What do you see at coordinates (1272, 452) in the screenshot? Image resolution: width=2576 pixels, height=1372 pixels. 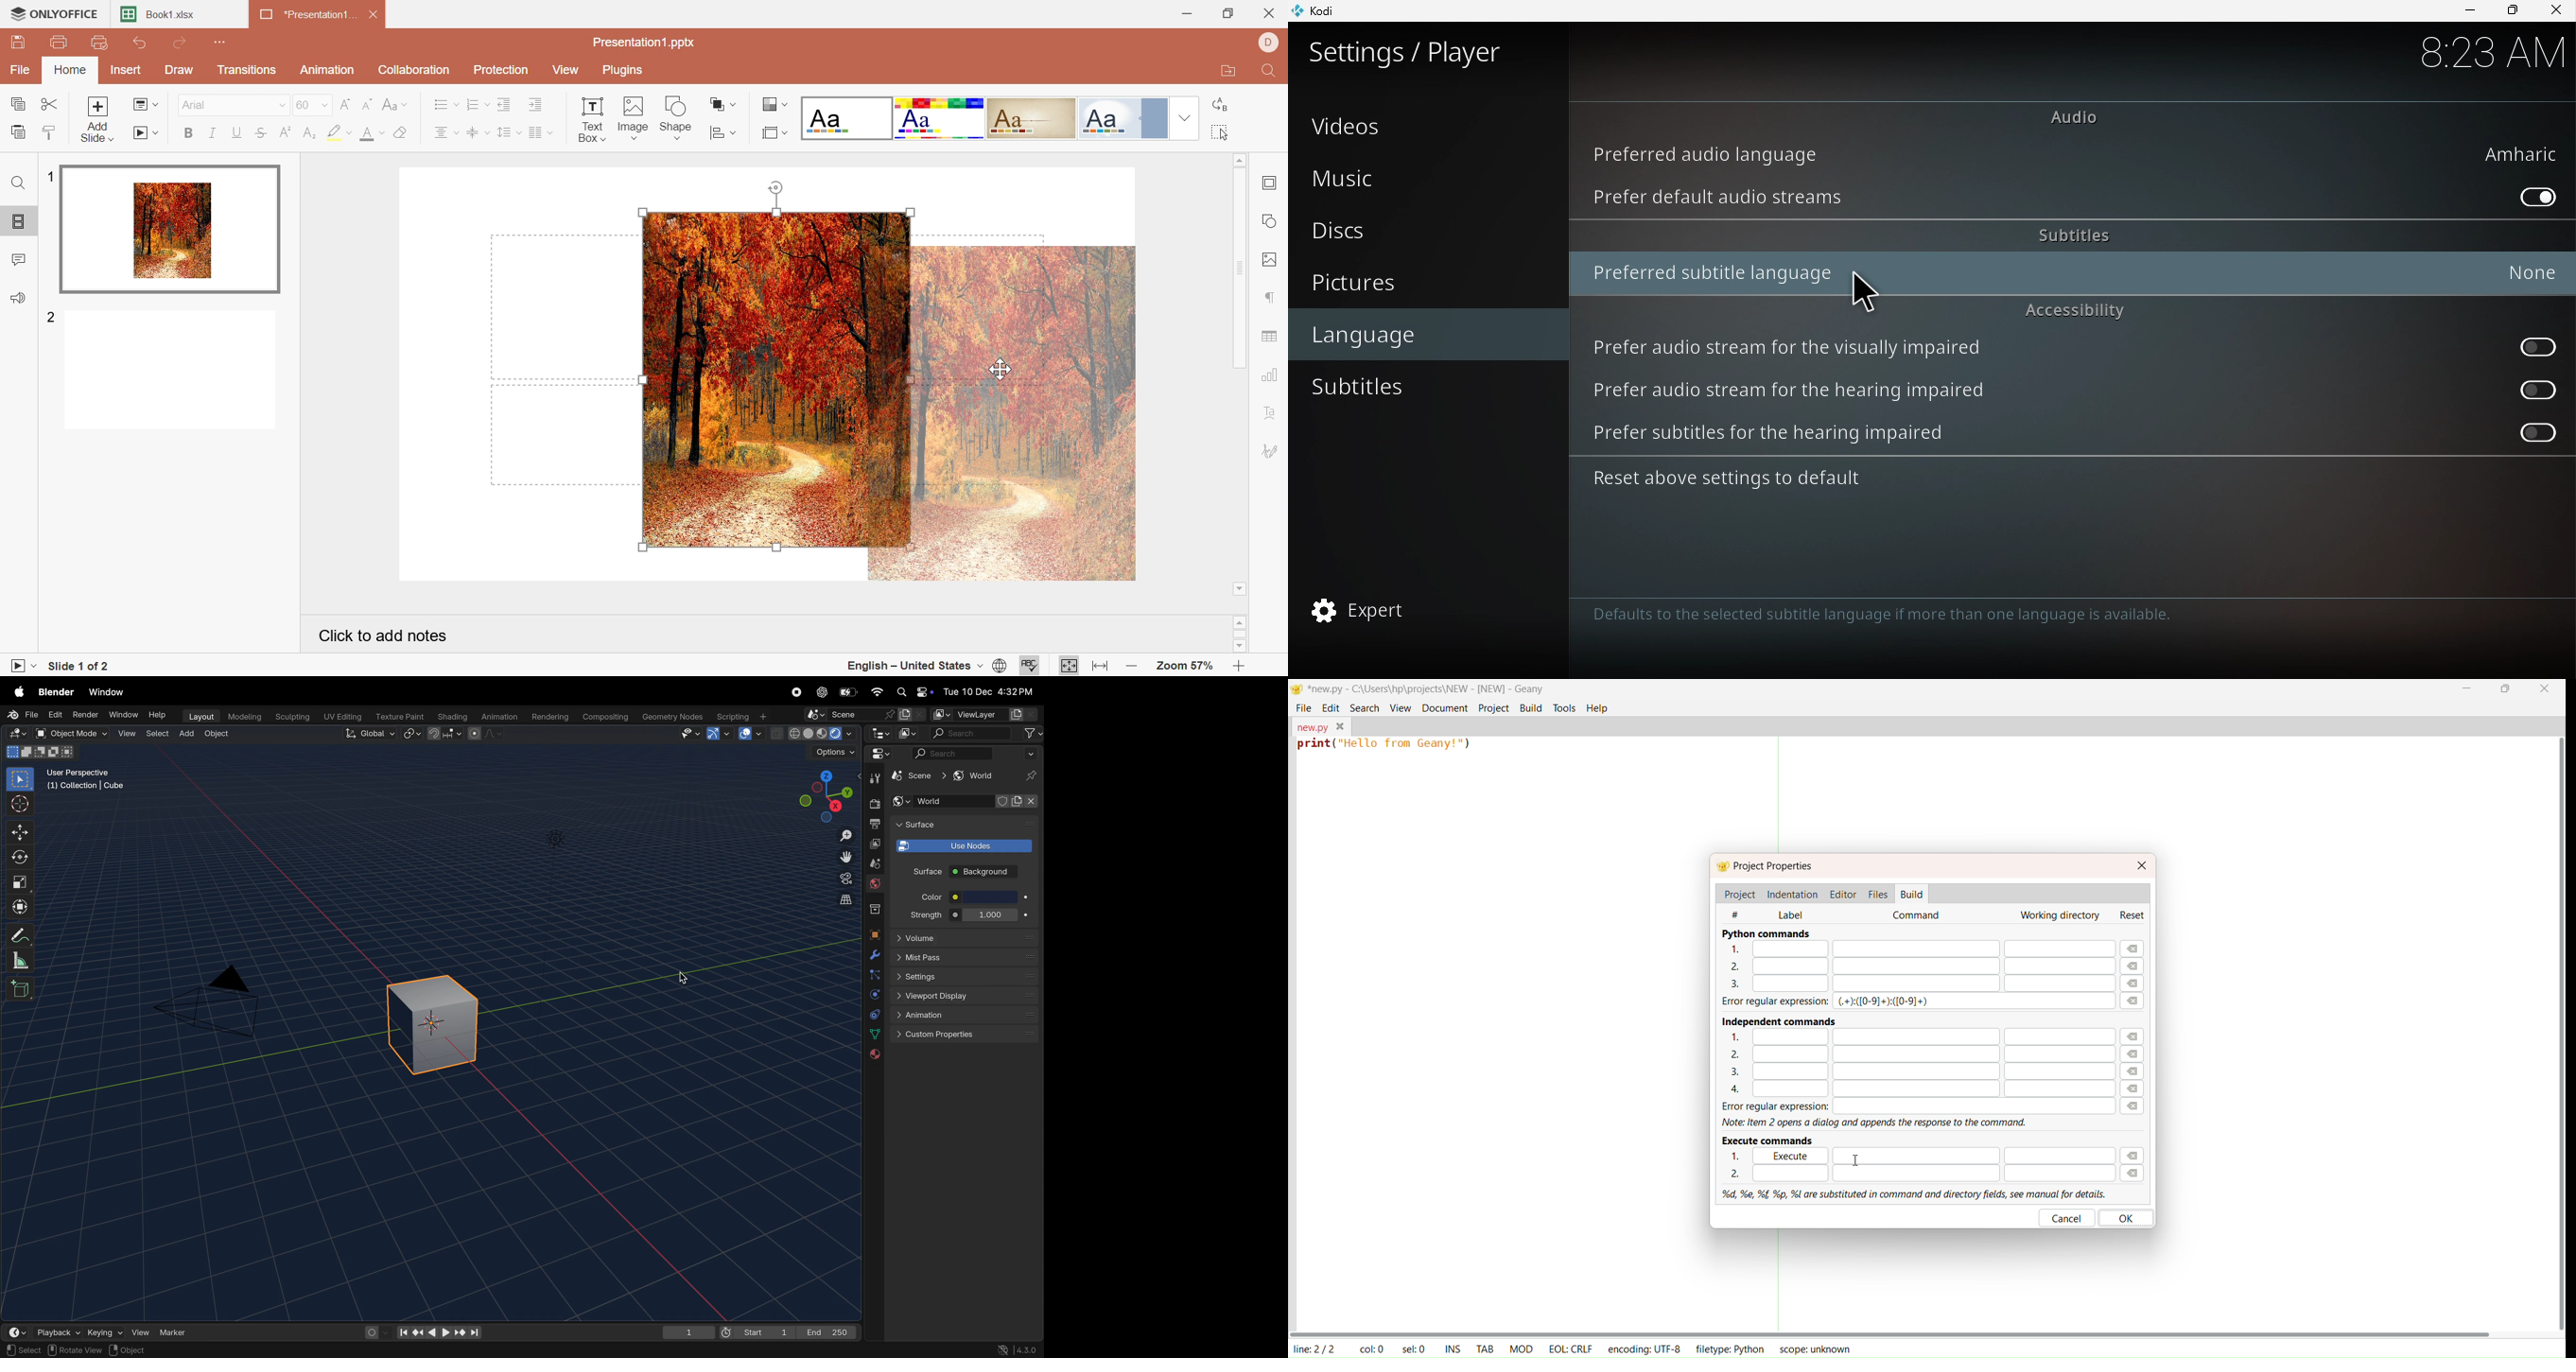 I see `Signature settings` at bounding box center [1272, 452].